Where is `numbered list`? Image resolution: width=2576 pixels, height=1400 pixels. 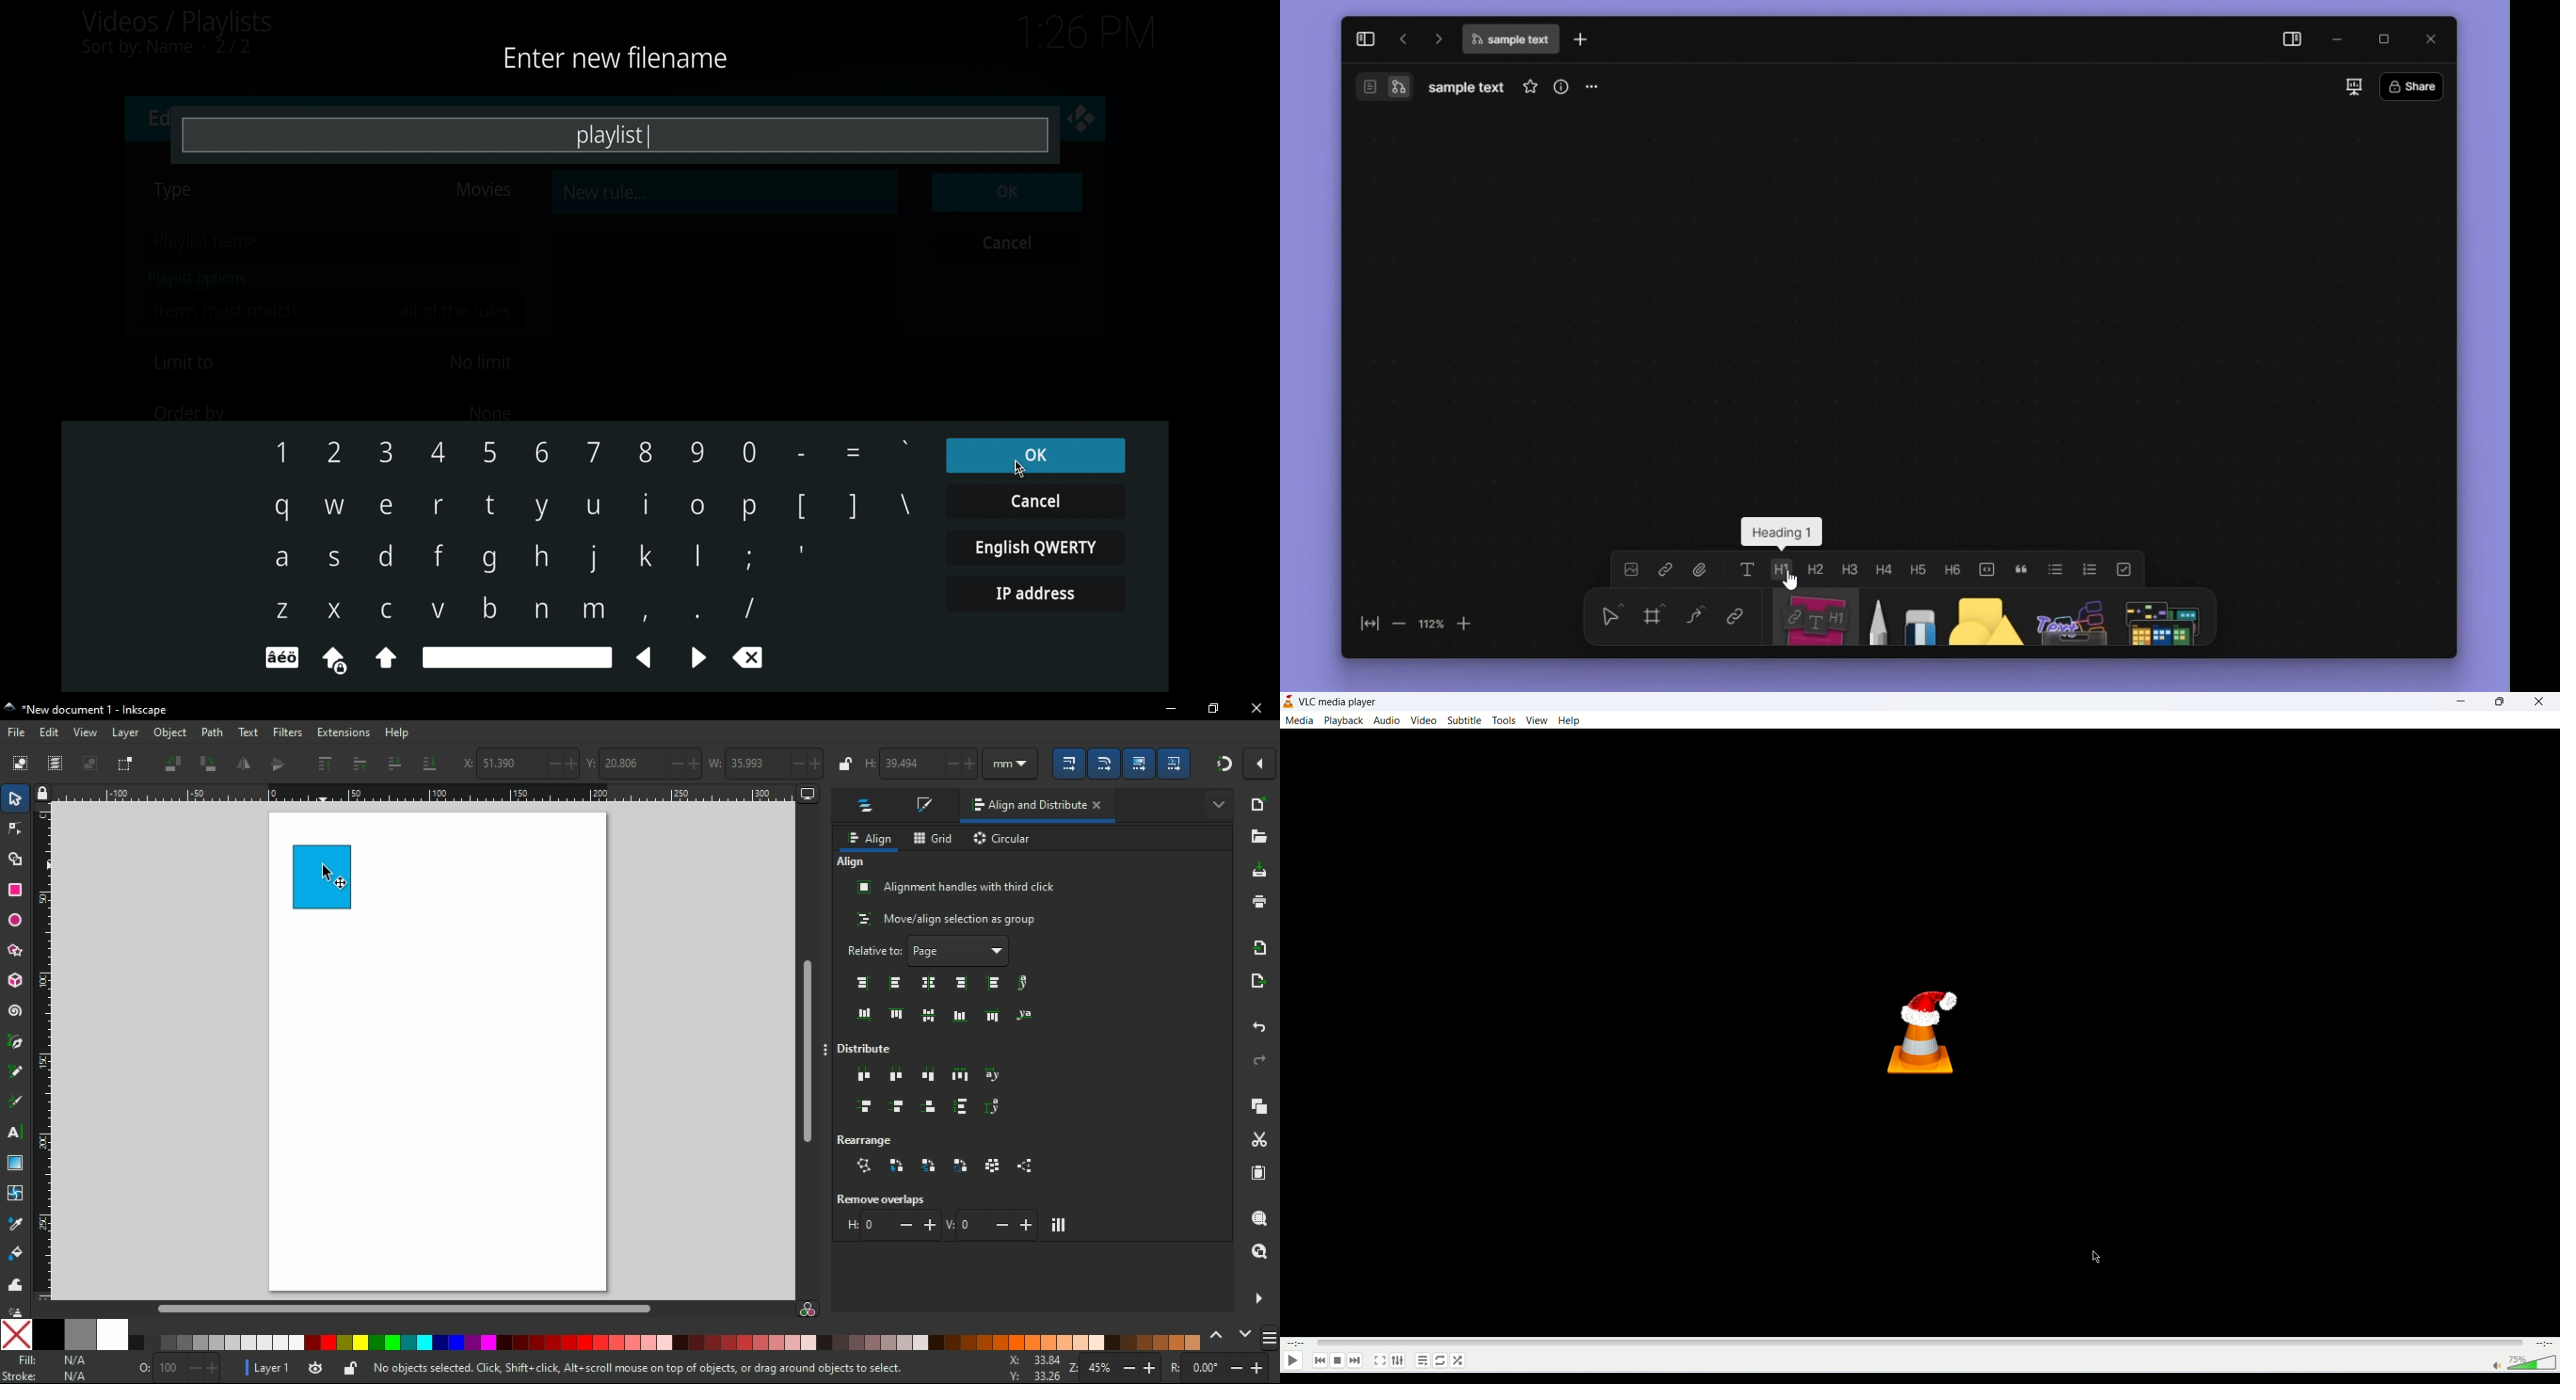 numbered list is located at coordinates (2090, 570).